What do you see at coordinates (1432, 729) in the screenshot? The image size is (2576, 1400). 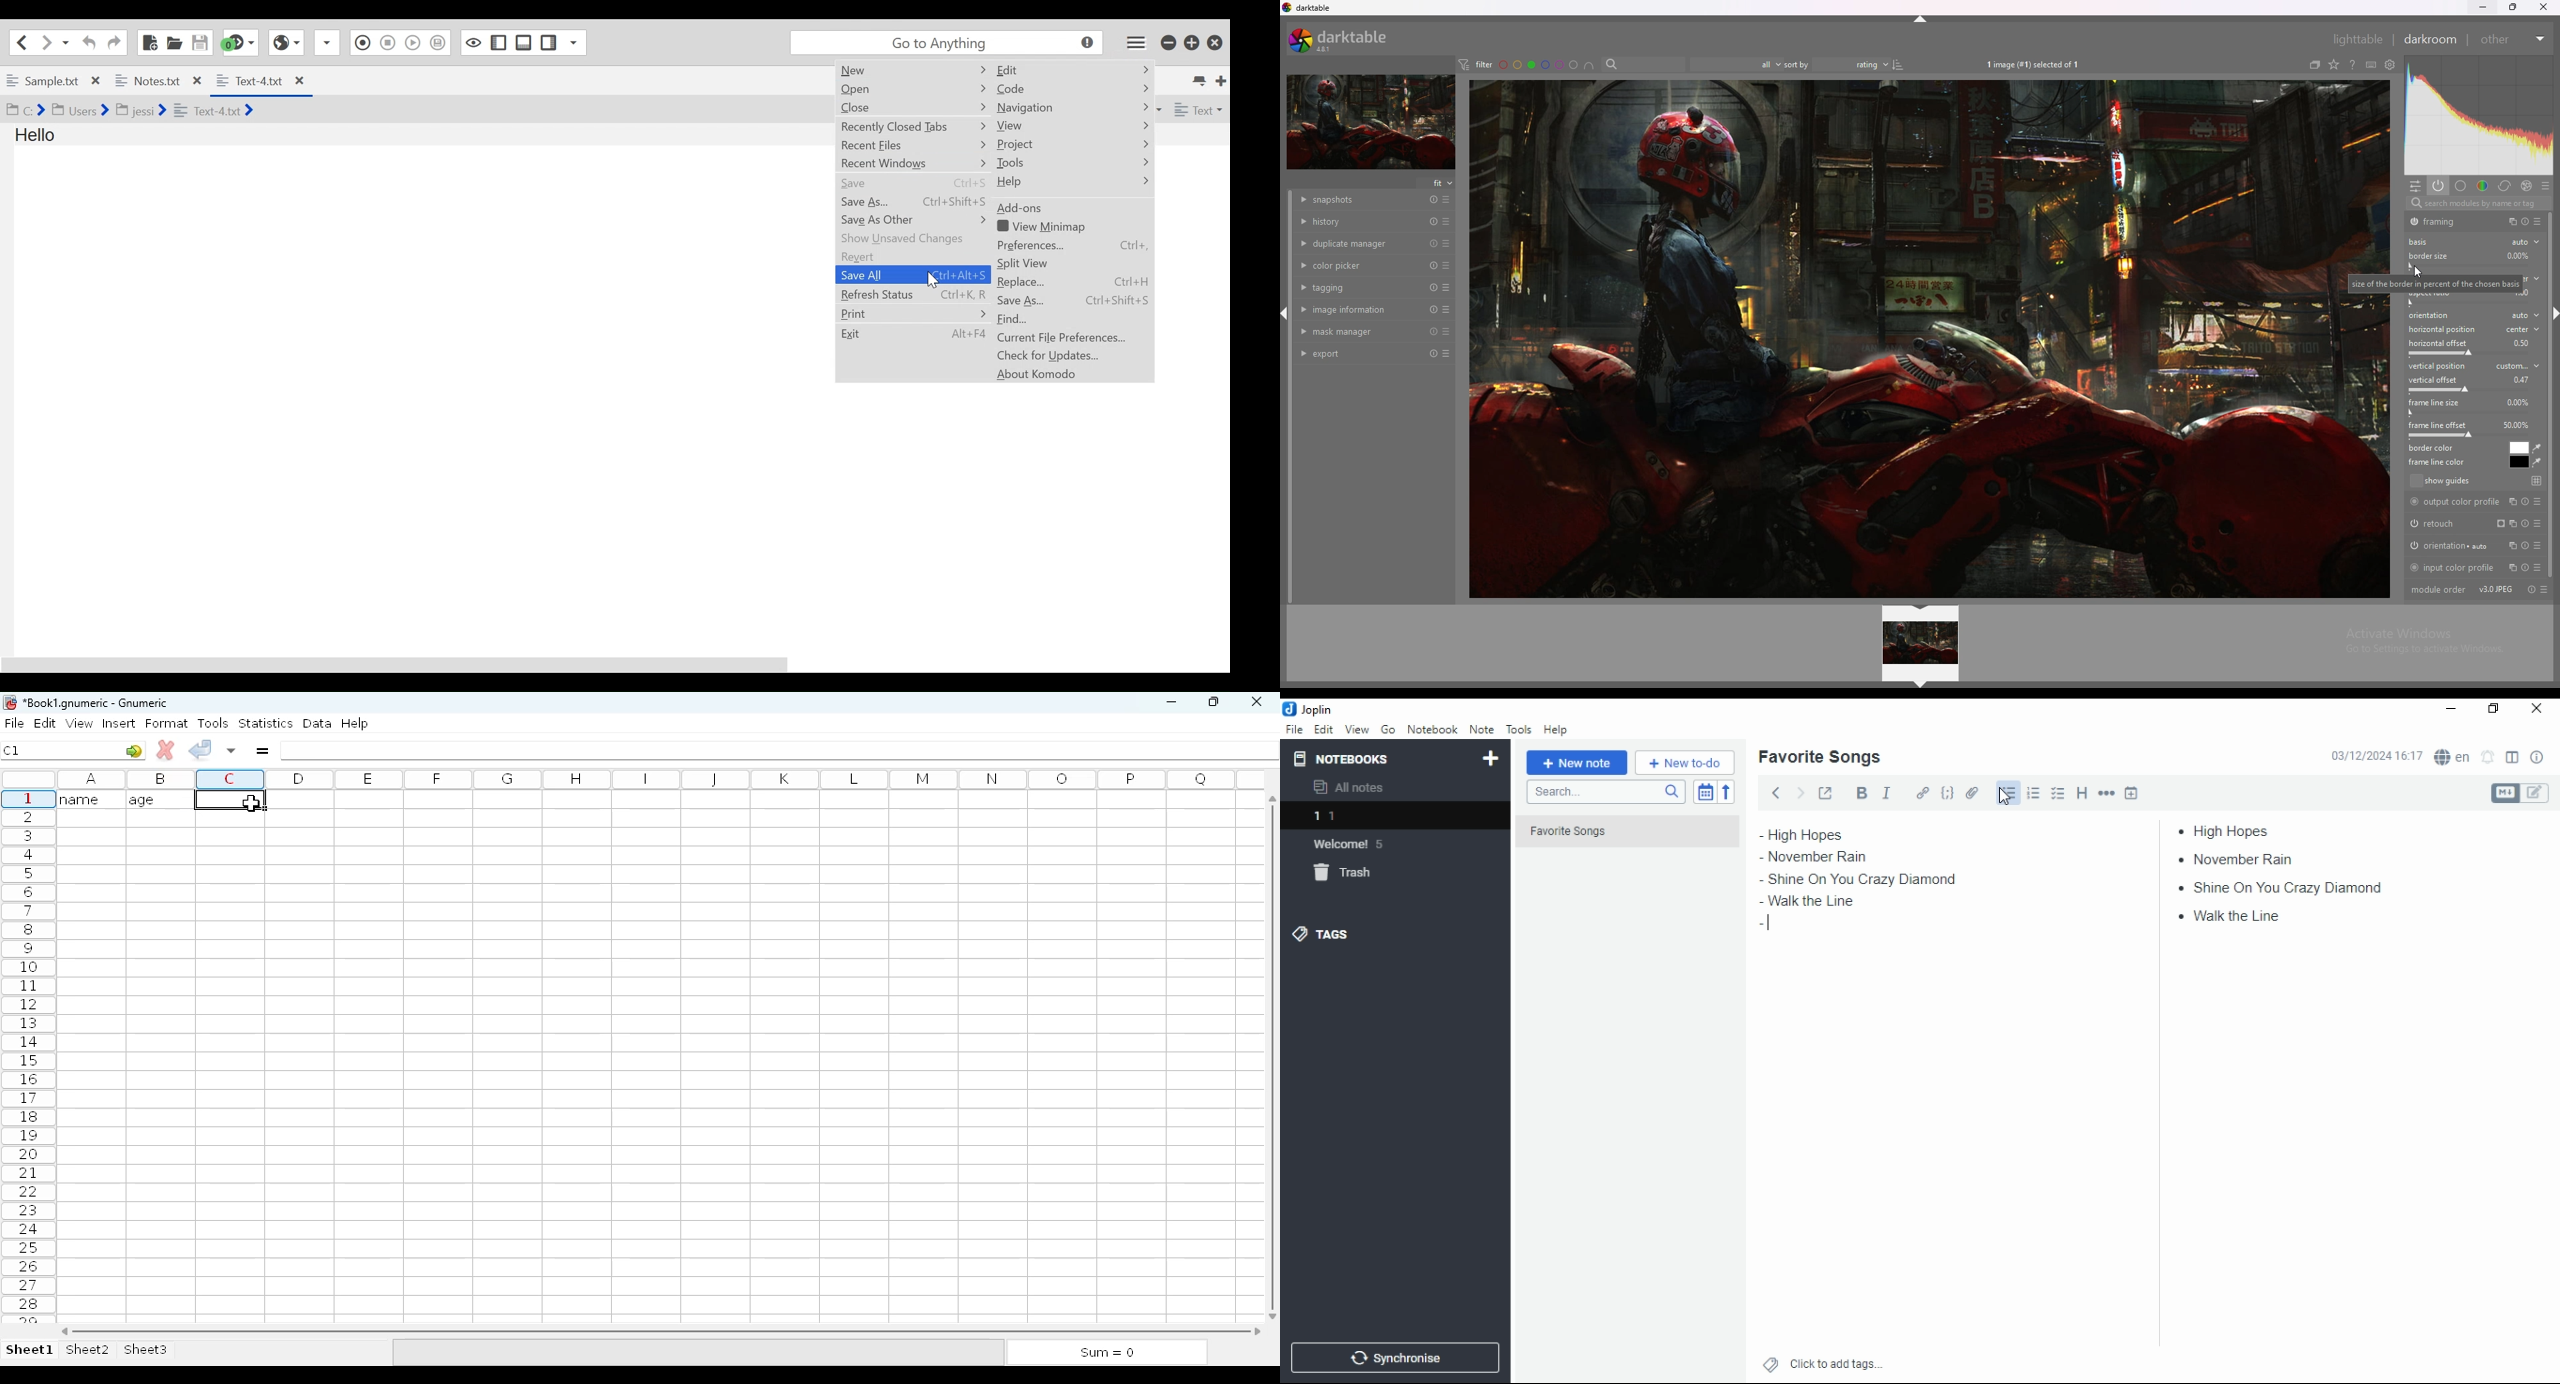 I see `notebook` at bounding box center [1432, 729].